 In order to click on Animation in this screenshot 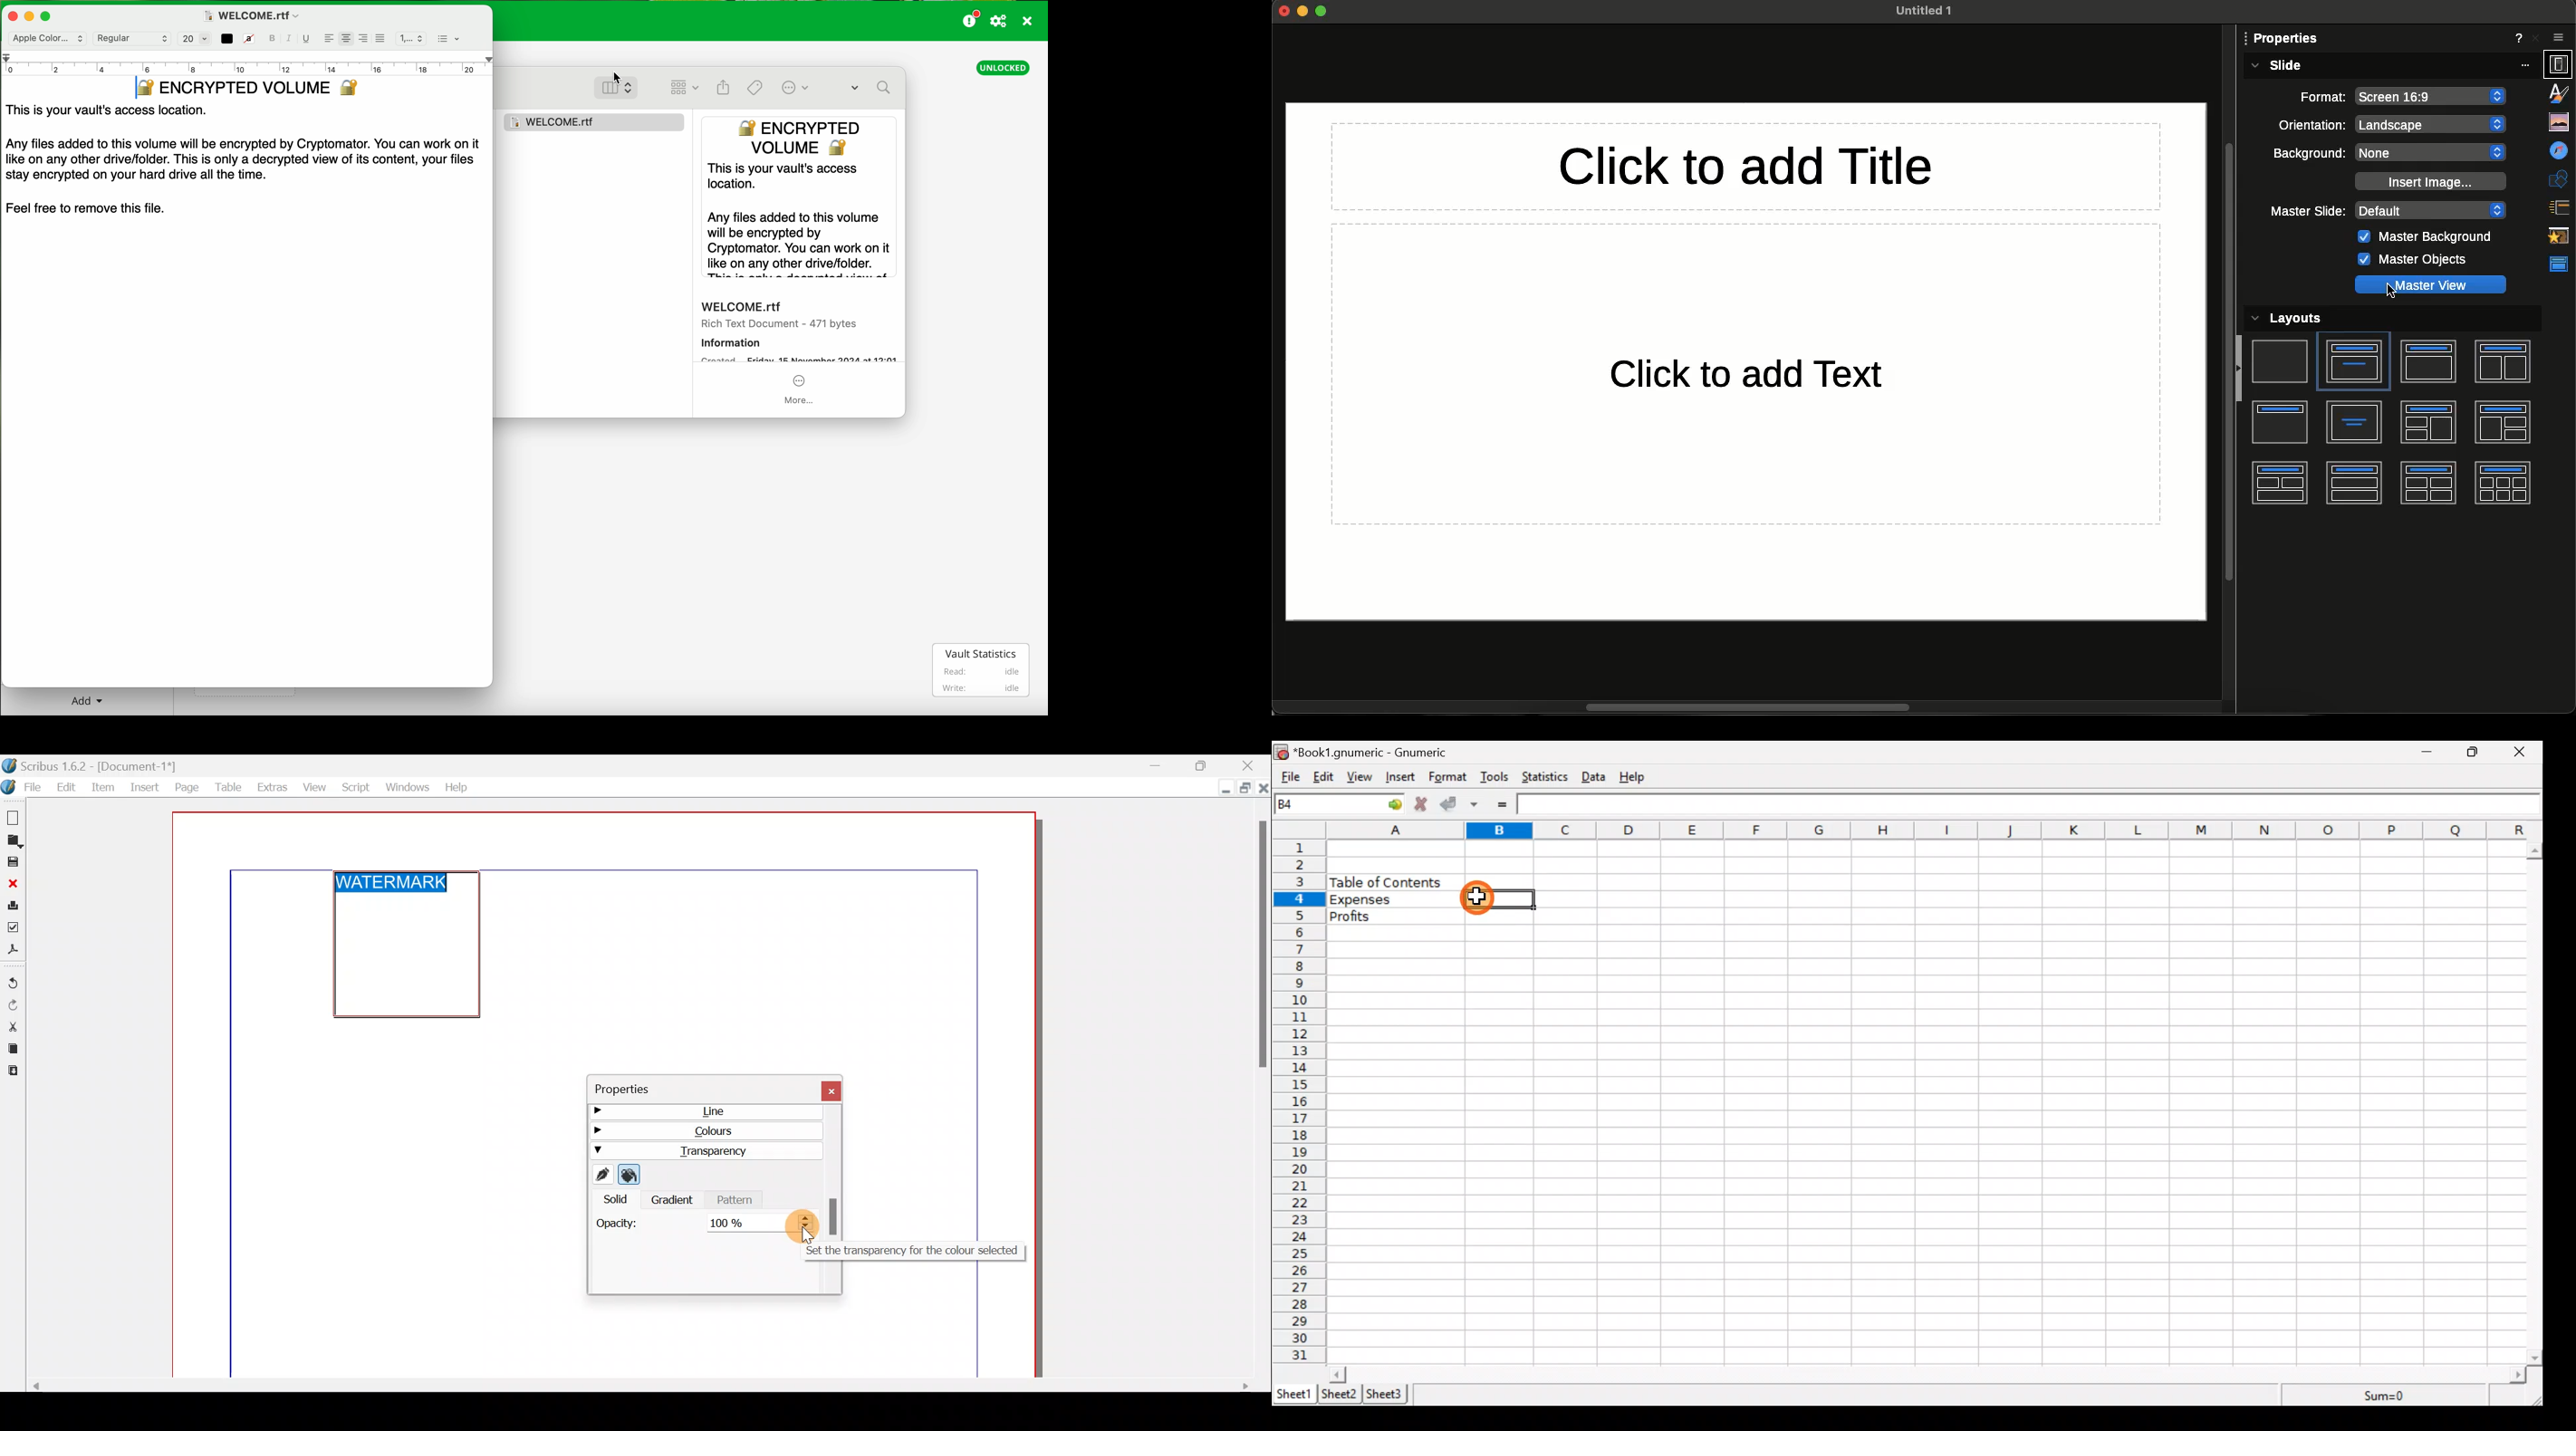, I will do `click(2559, 236)`.